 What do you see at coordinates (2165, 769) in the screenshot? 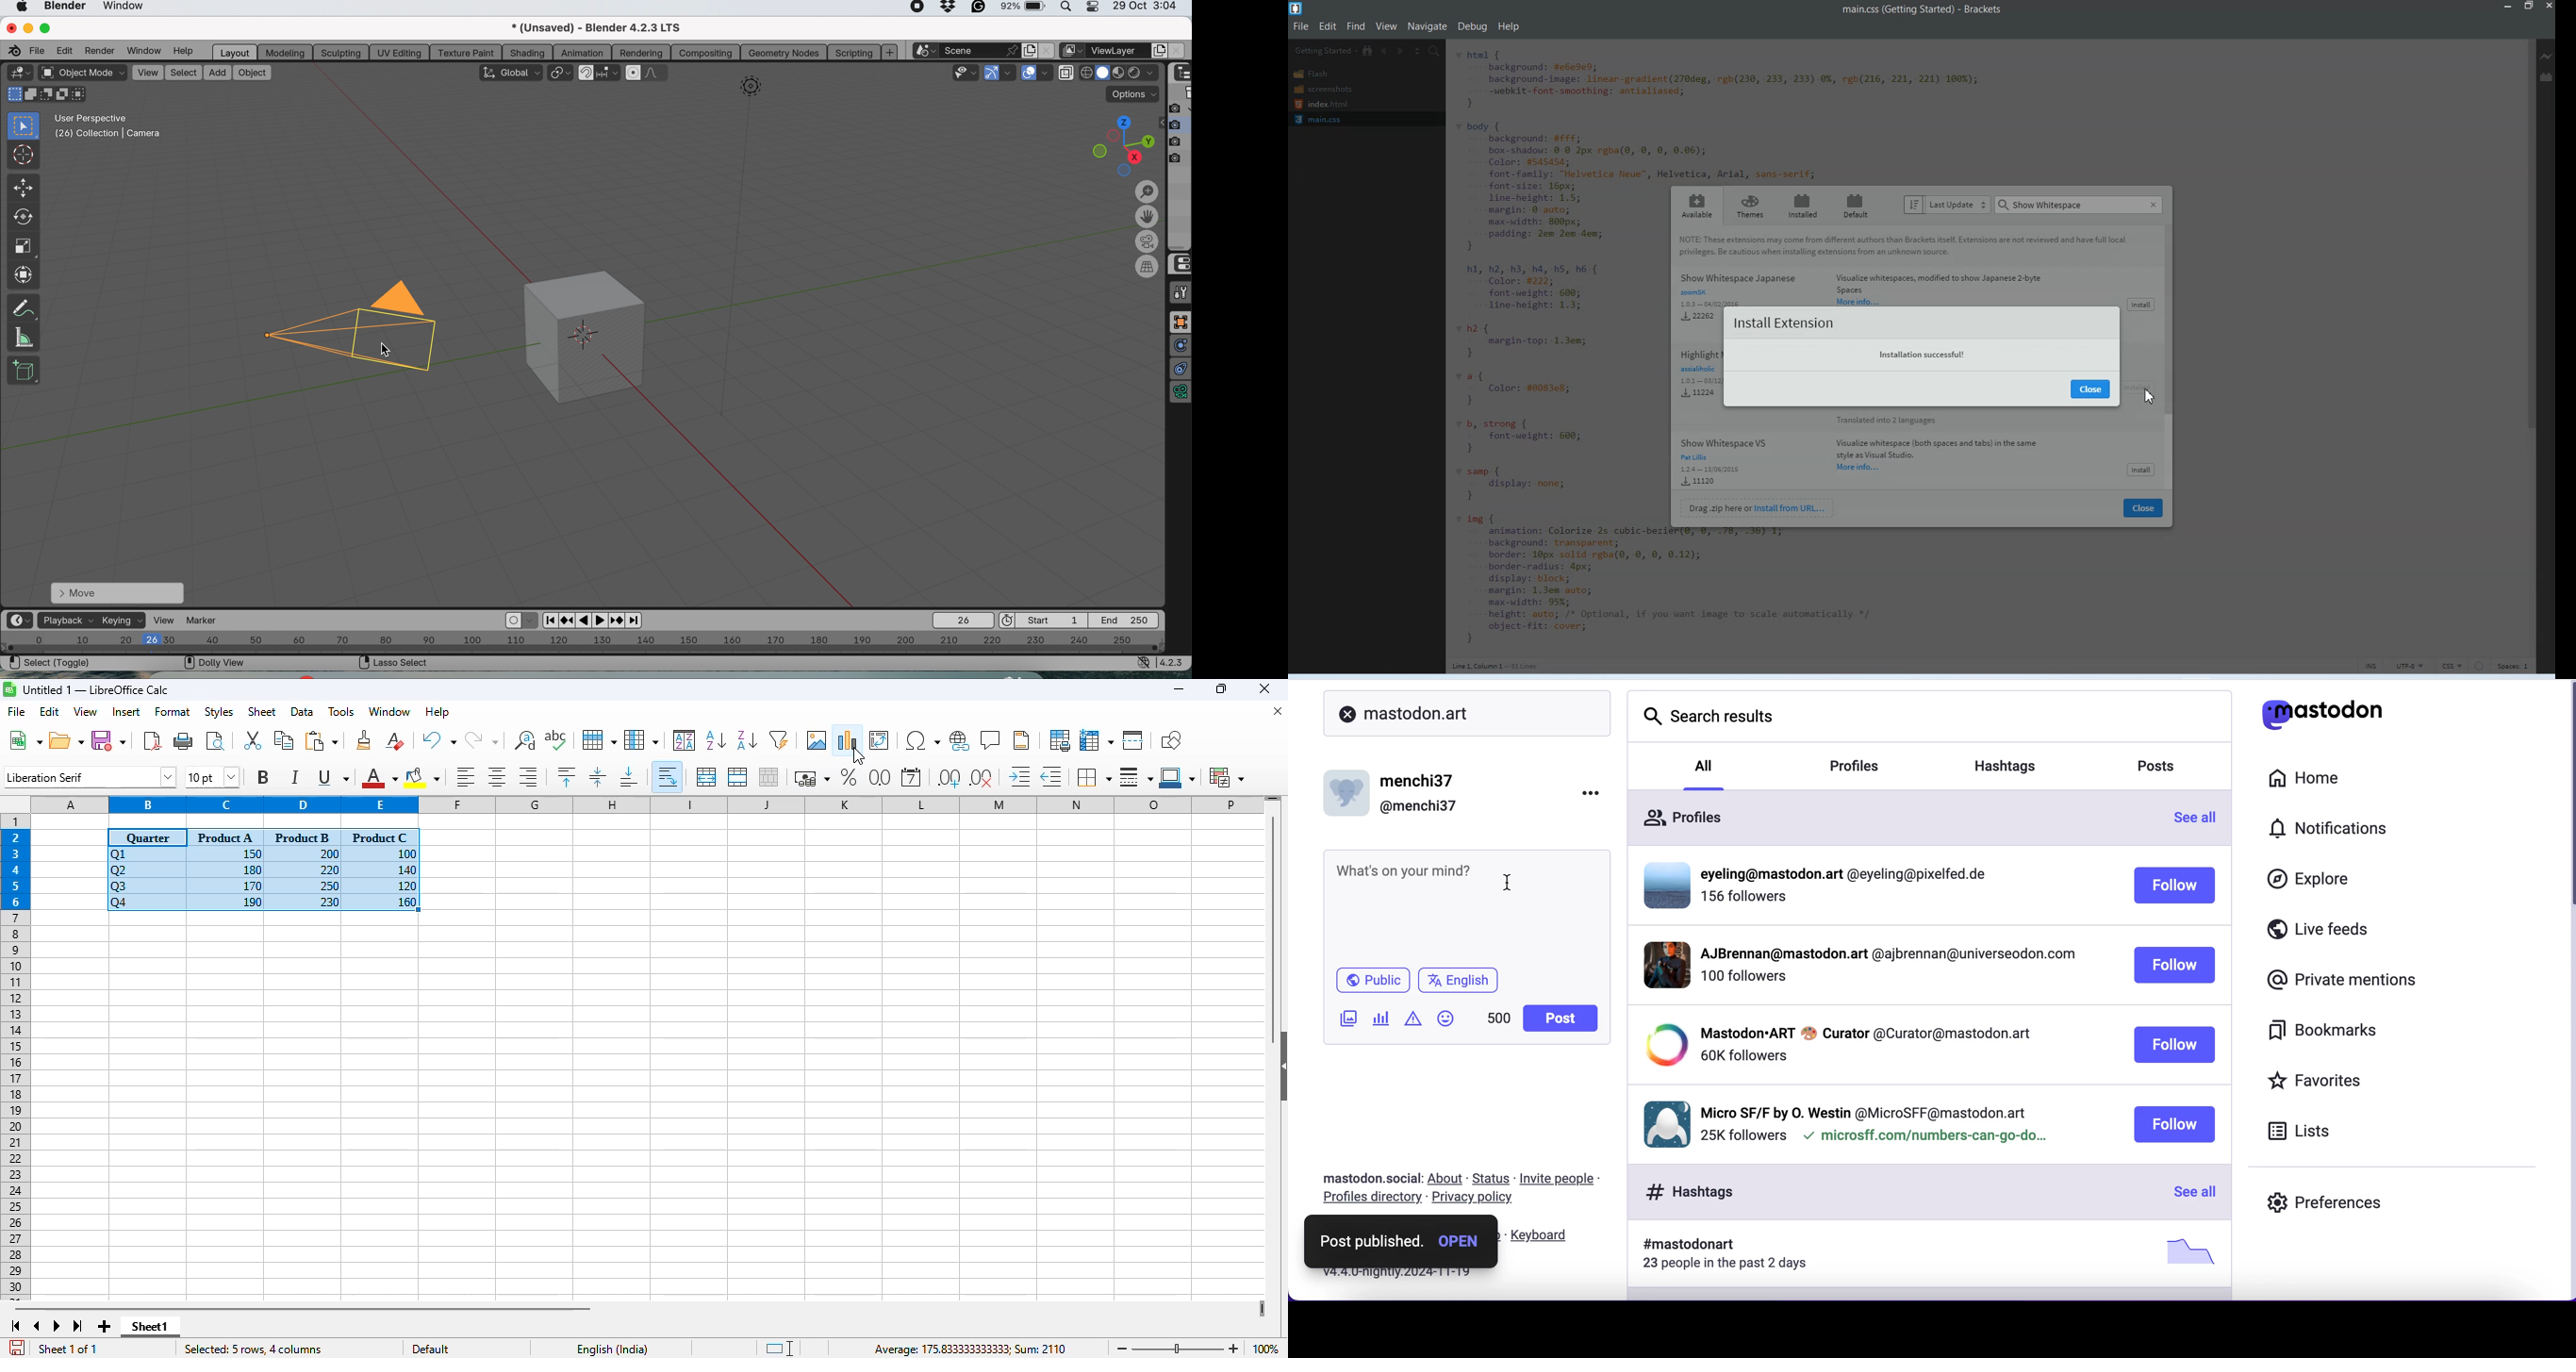
I see `posts` at bounding box center [2165, 769].